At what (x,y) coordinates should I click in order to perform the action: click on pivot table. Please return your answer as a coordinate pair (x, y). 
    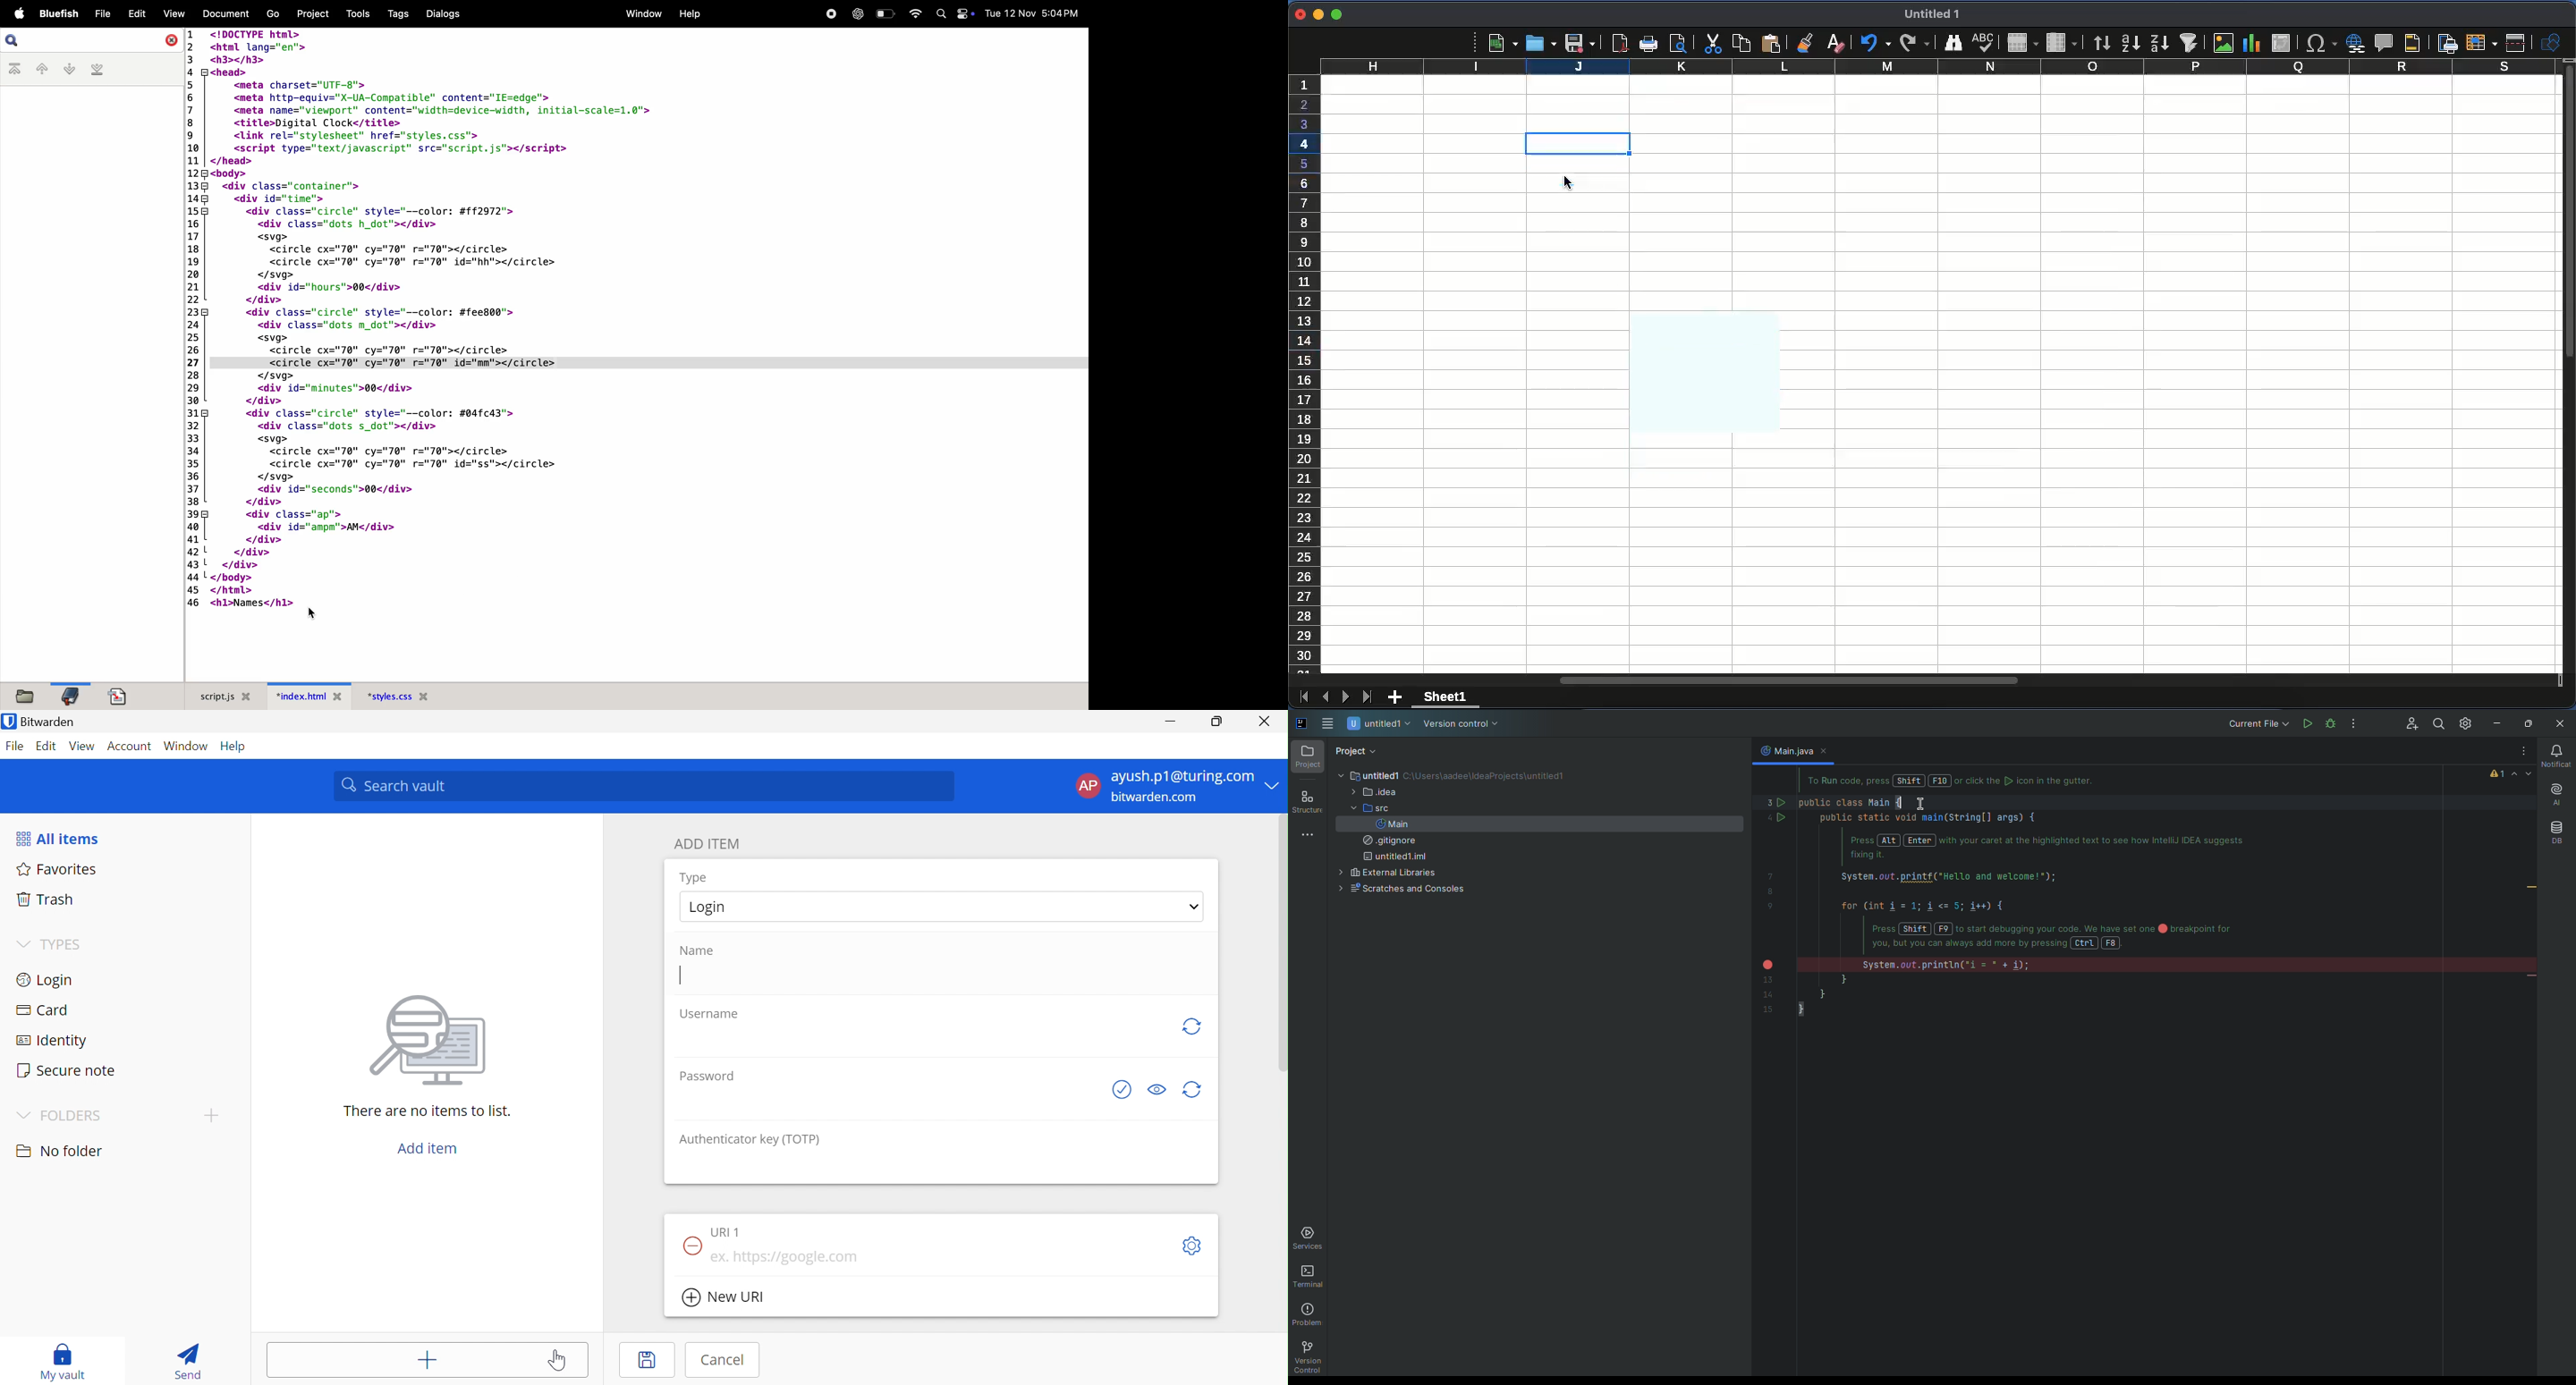
    Looking at the image, I should click on (2284, 43).